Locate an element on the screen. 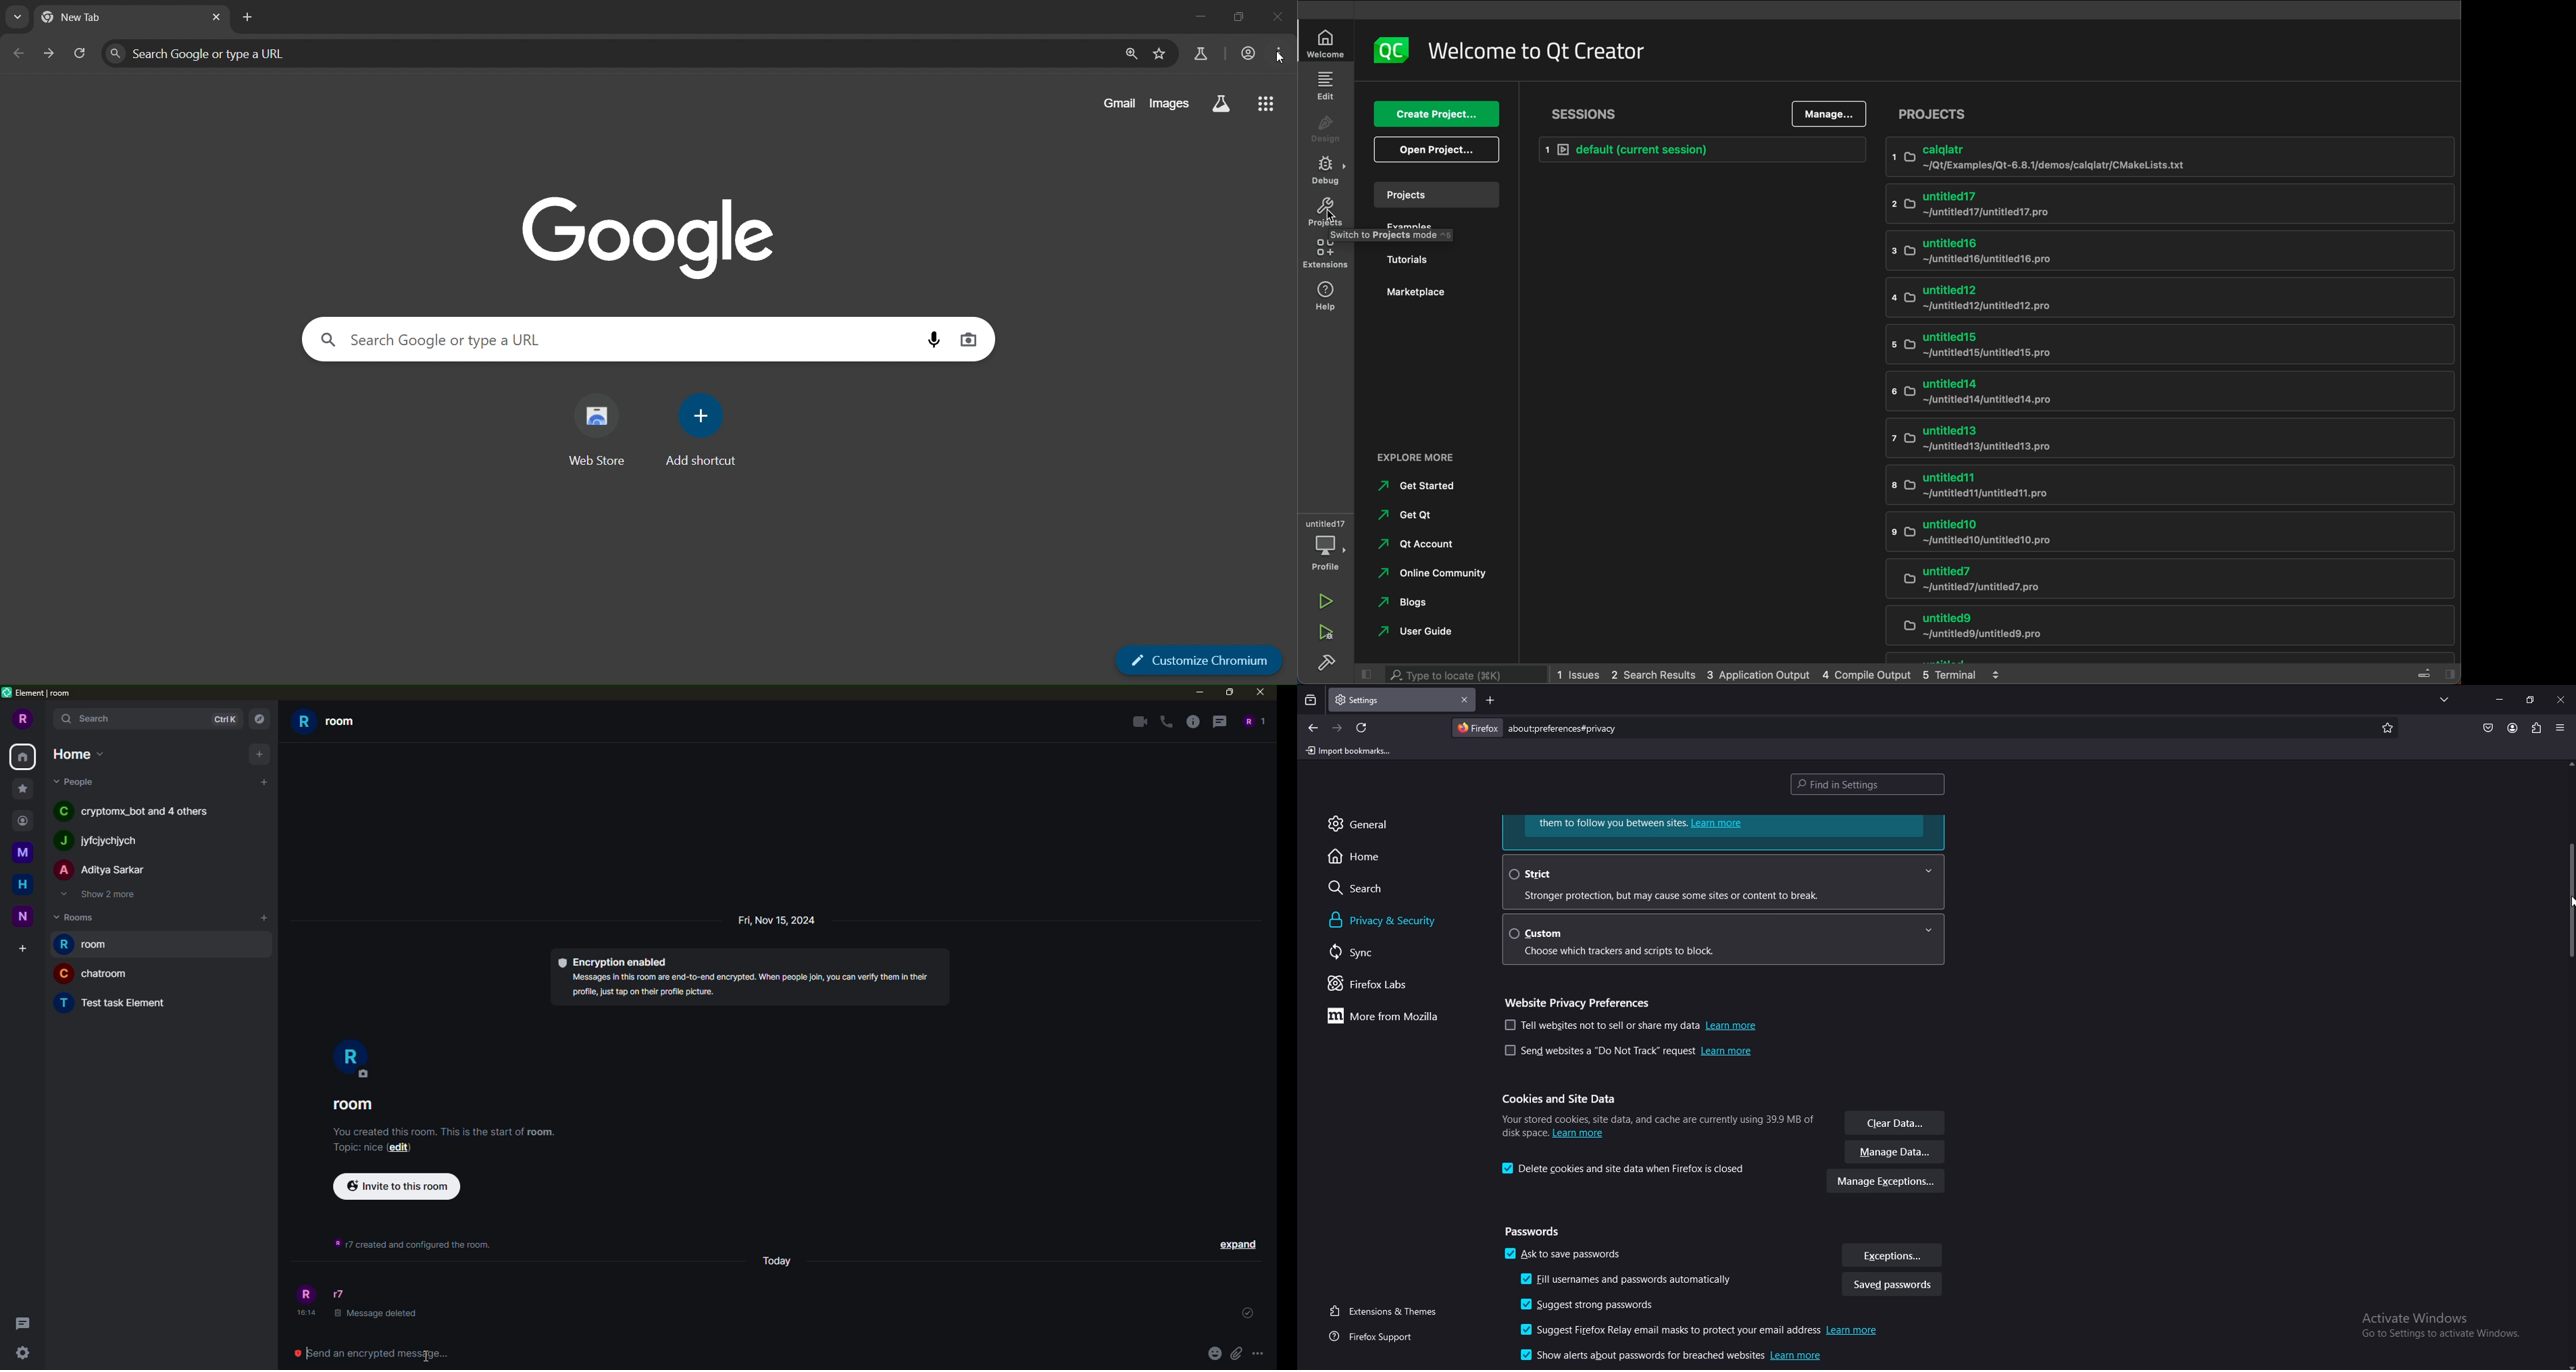 Image resolution: width=2576 pixels, height=1372 pixels. application menu is located at coordinates (2561, 726).